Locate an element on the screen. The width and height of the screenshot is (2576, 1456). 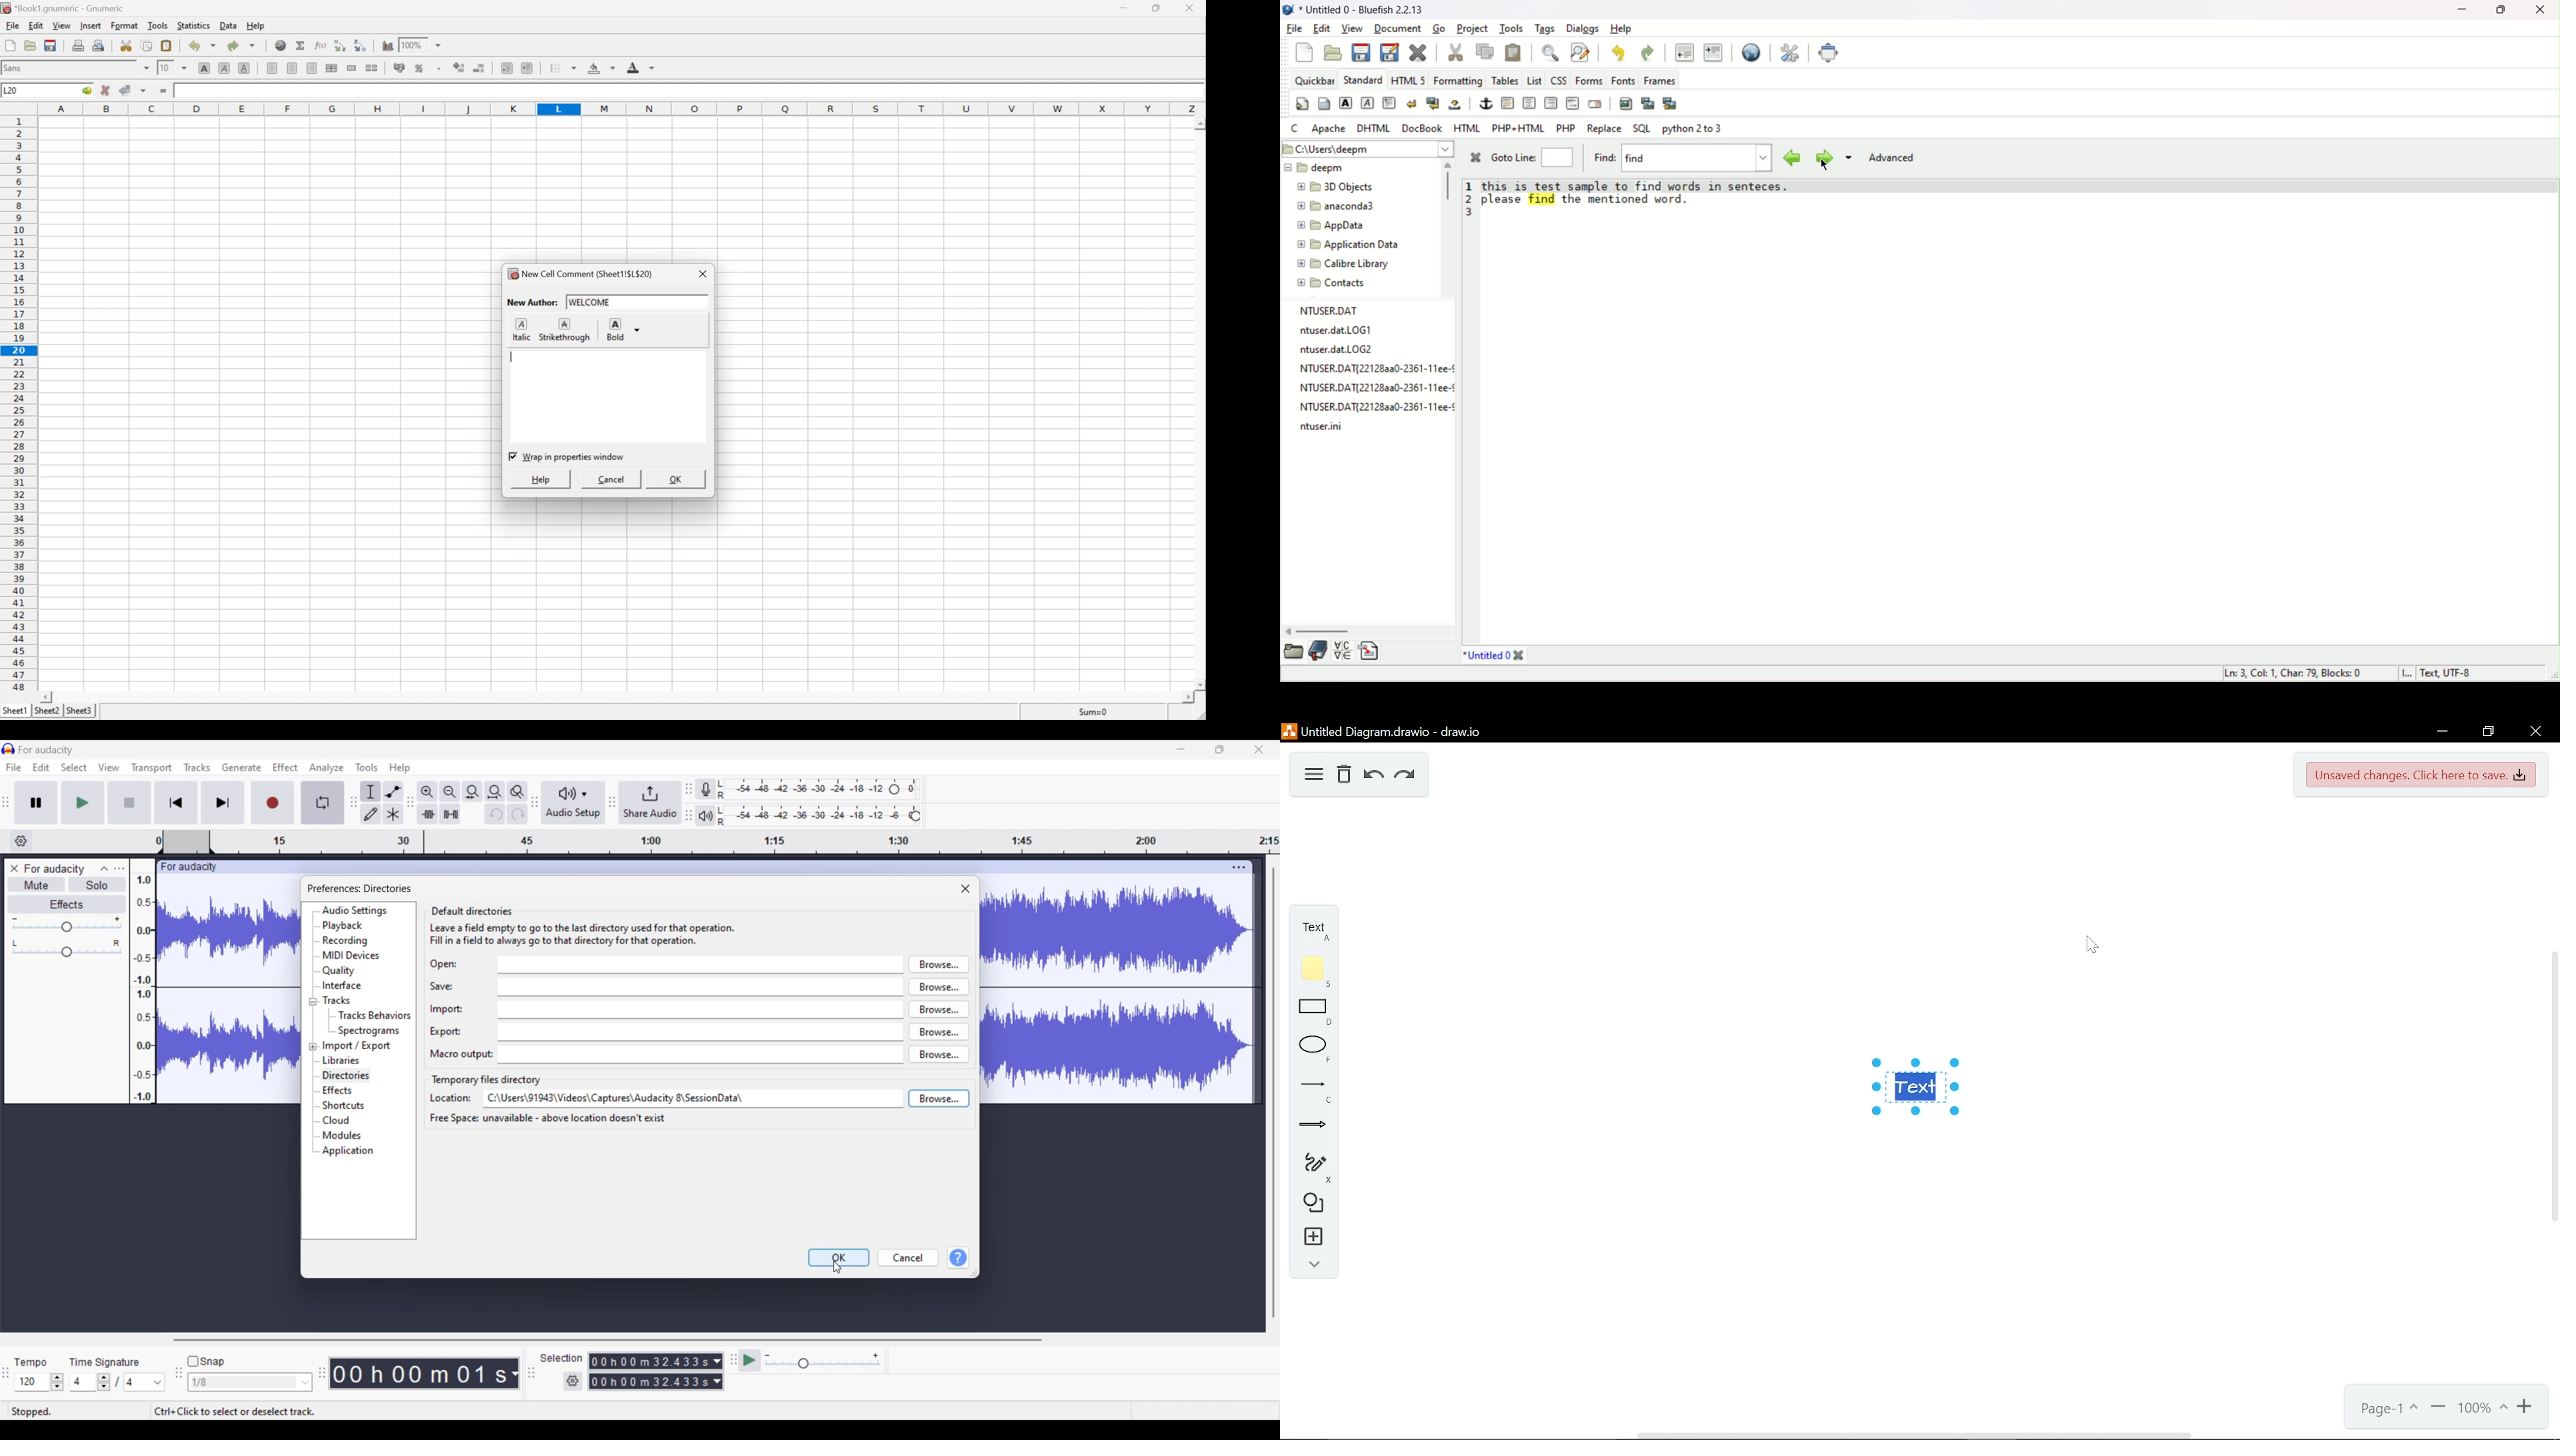
current tab is located at coordinates (1483, 655).